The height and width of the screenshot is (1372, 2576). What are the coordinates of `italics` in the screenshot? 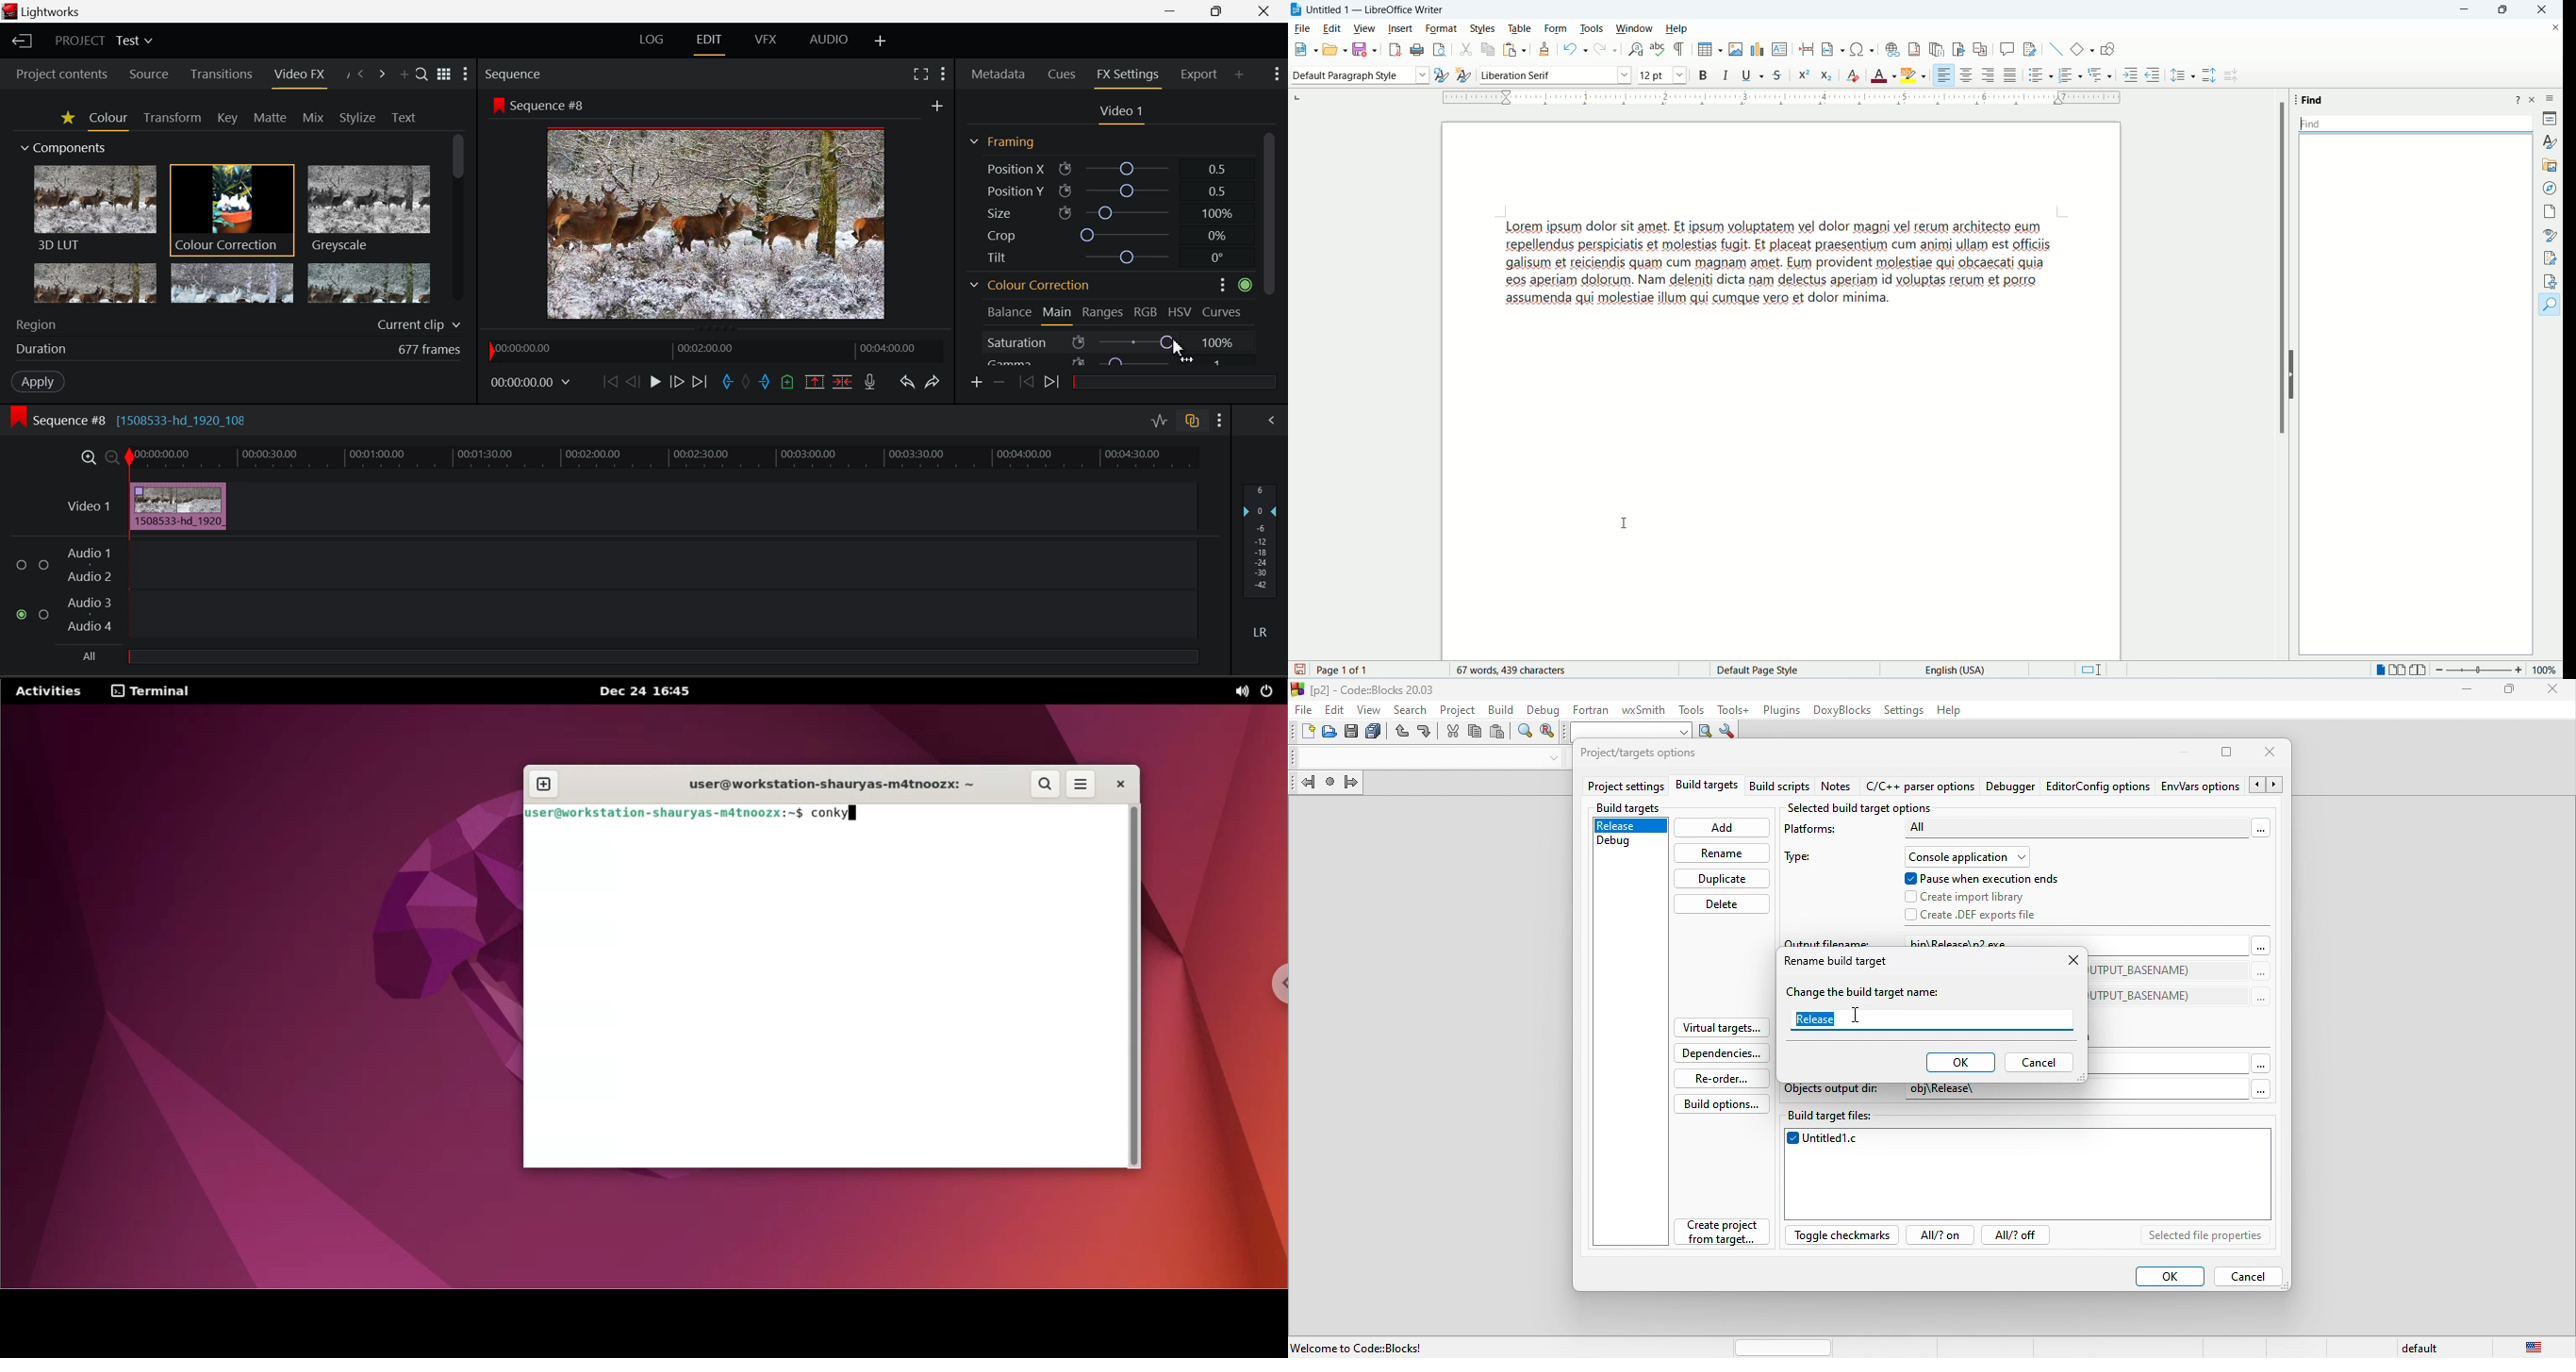 It's located at (1724, 76).